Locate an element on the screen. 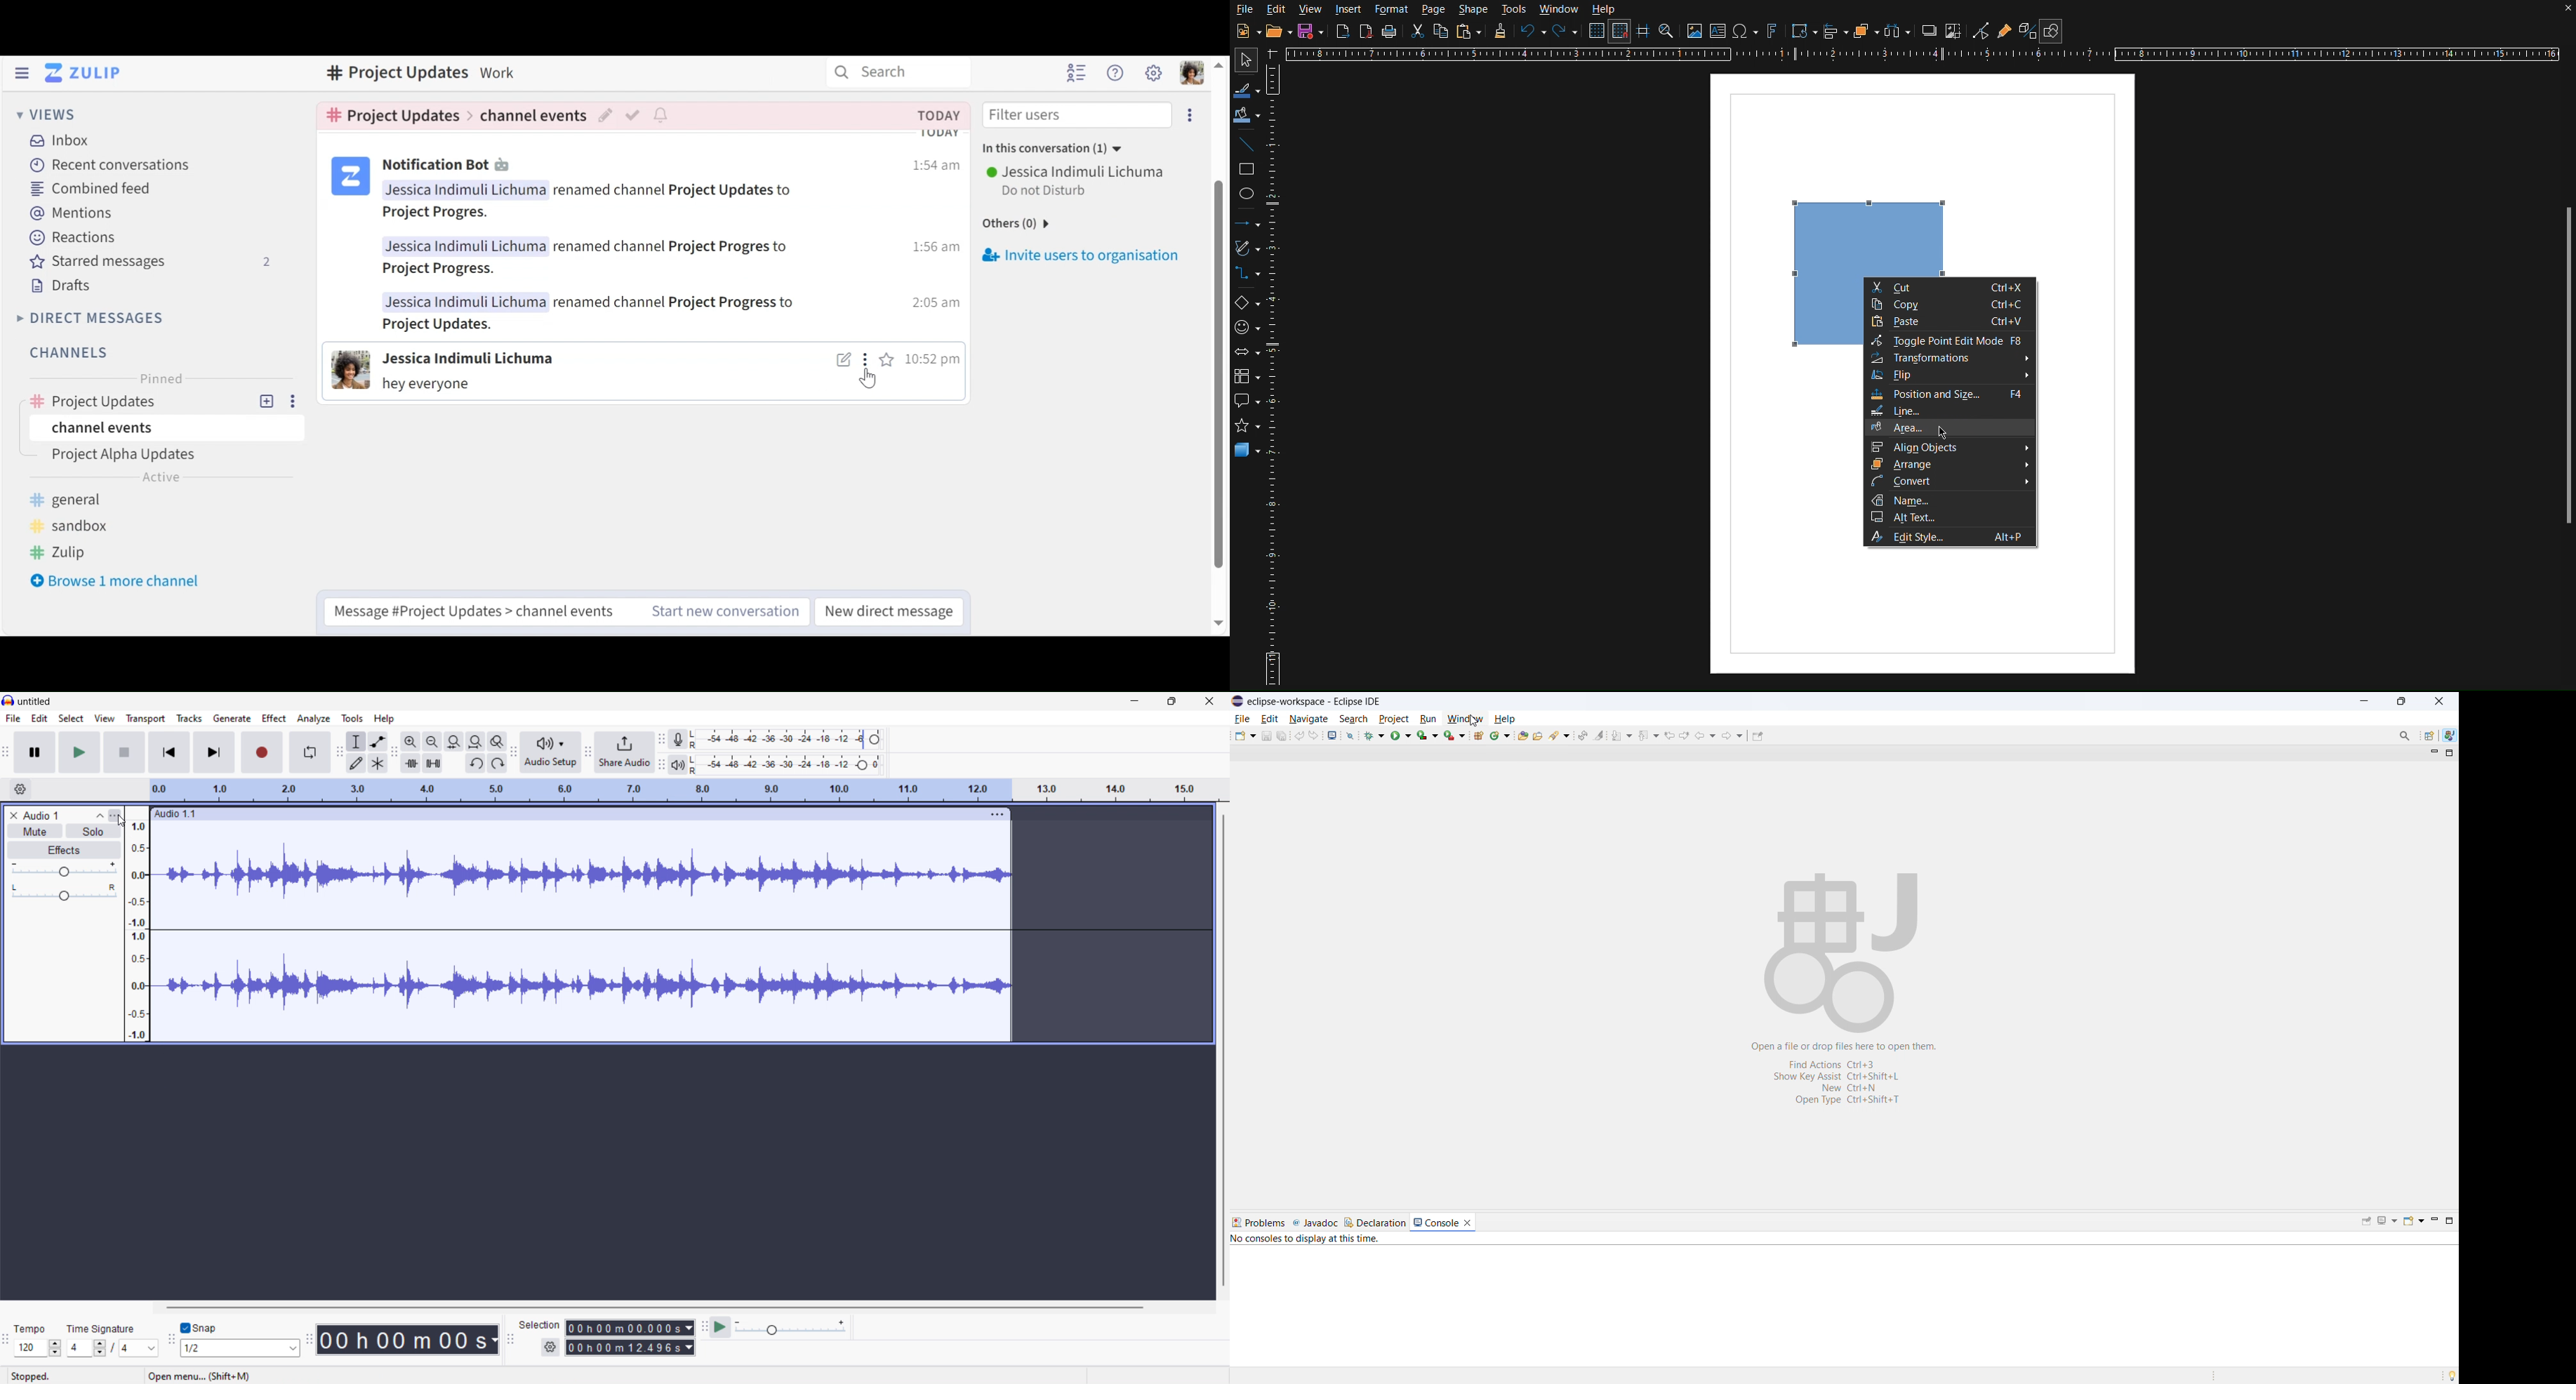 This screenshot has height=1400, width=2576. Page is located at coordinates (1434, 11).